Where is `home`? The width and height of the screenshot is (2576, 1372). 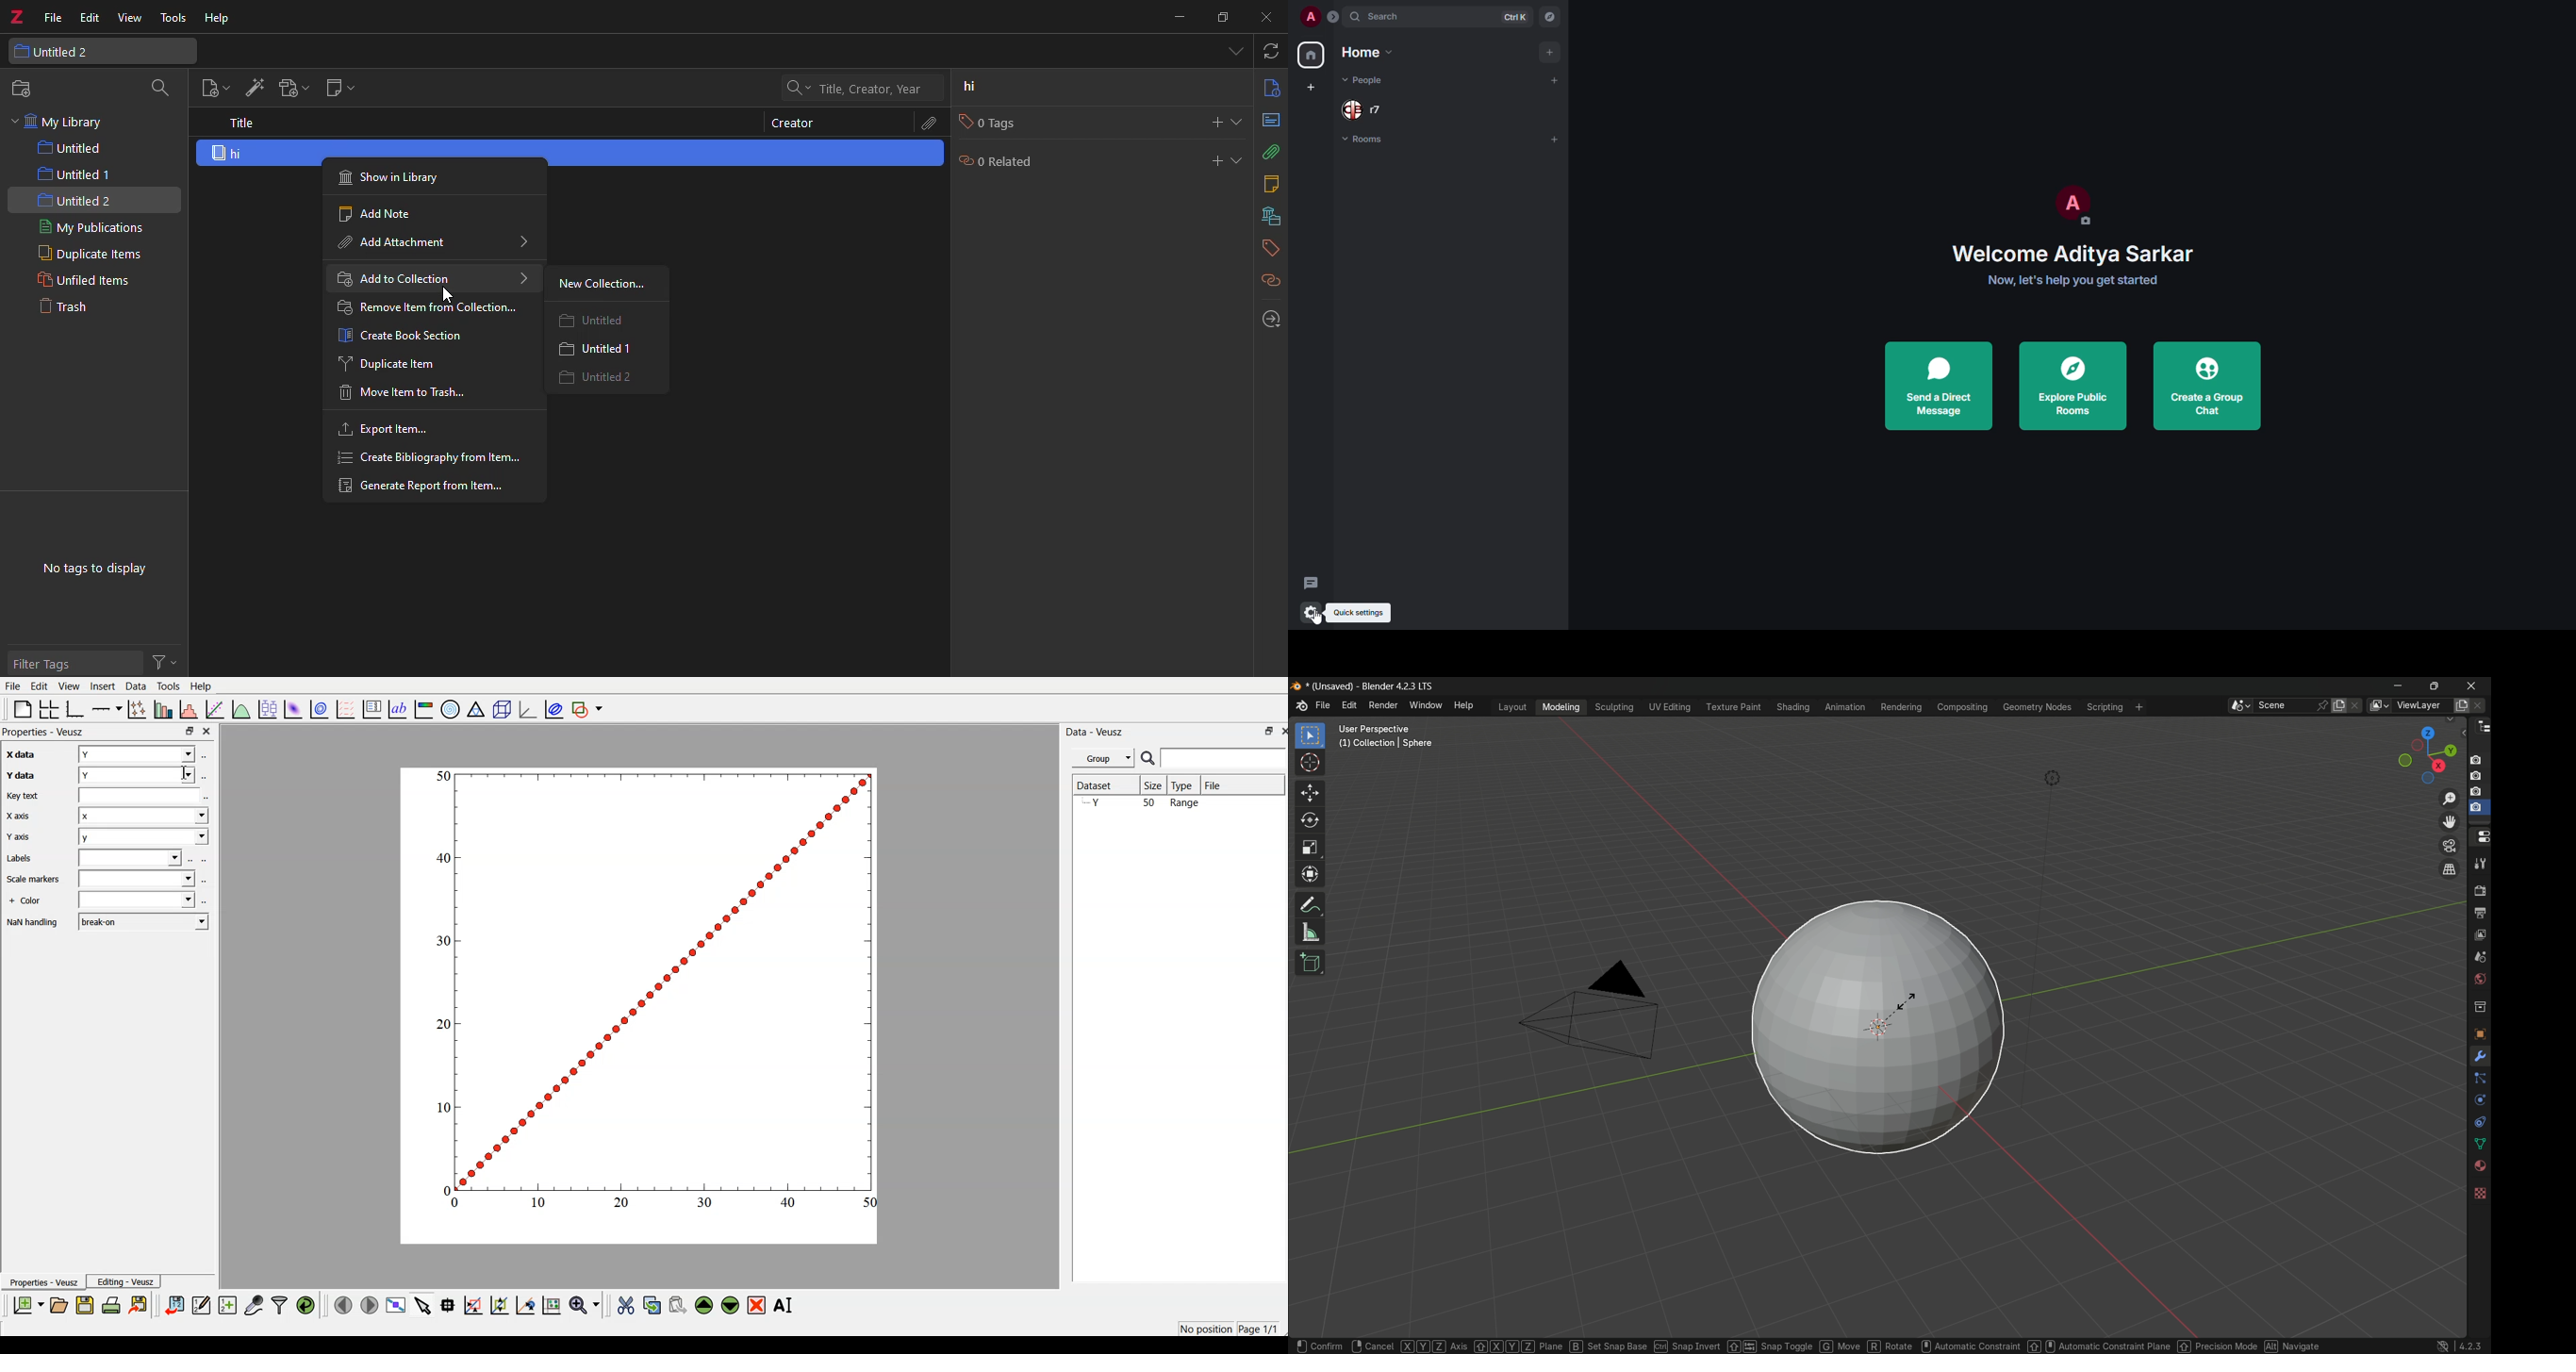
home is located at coordinates (1312, 55).